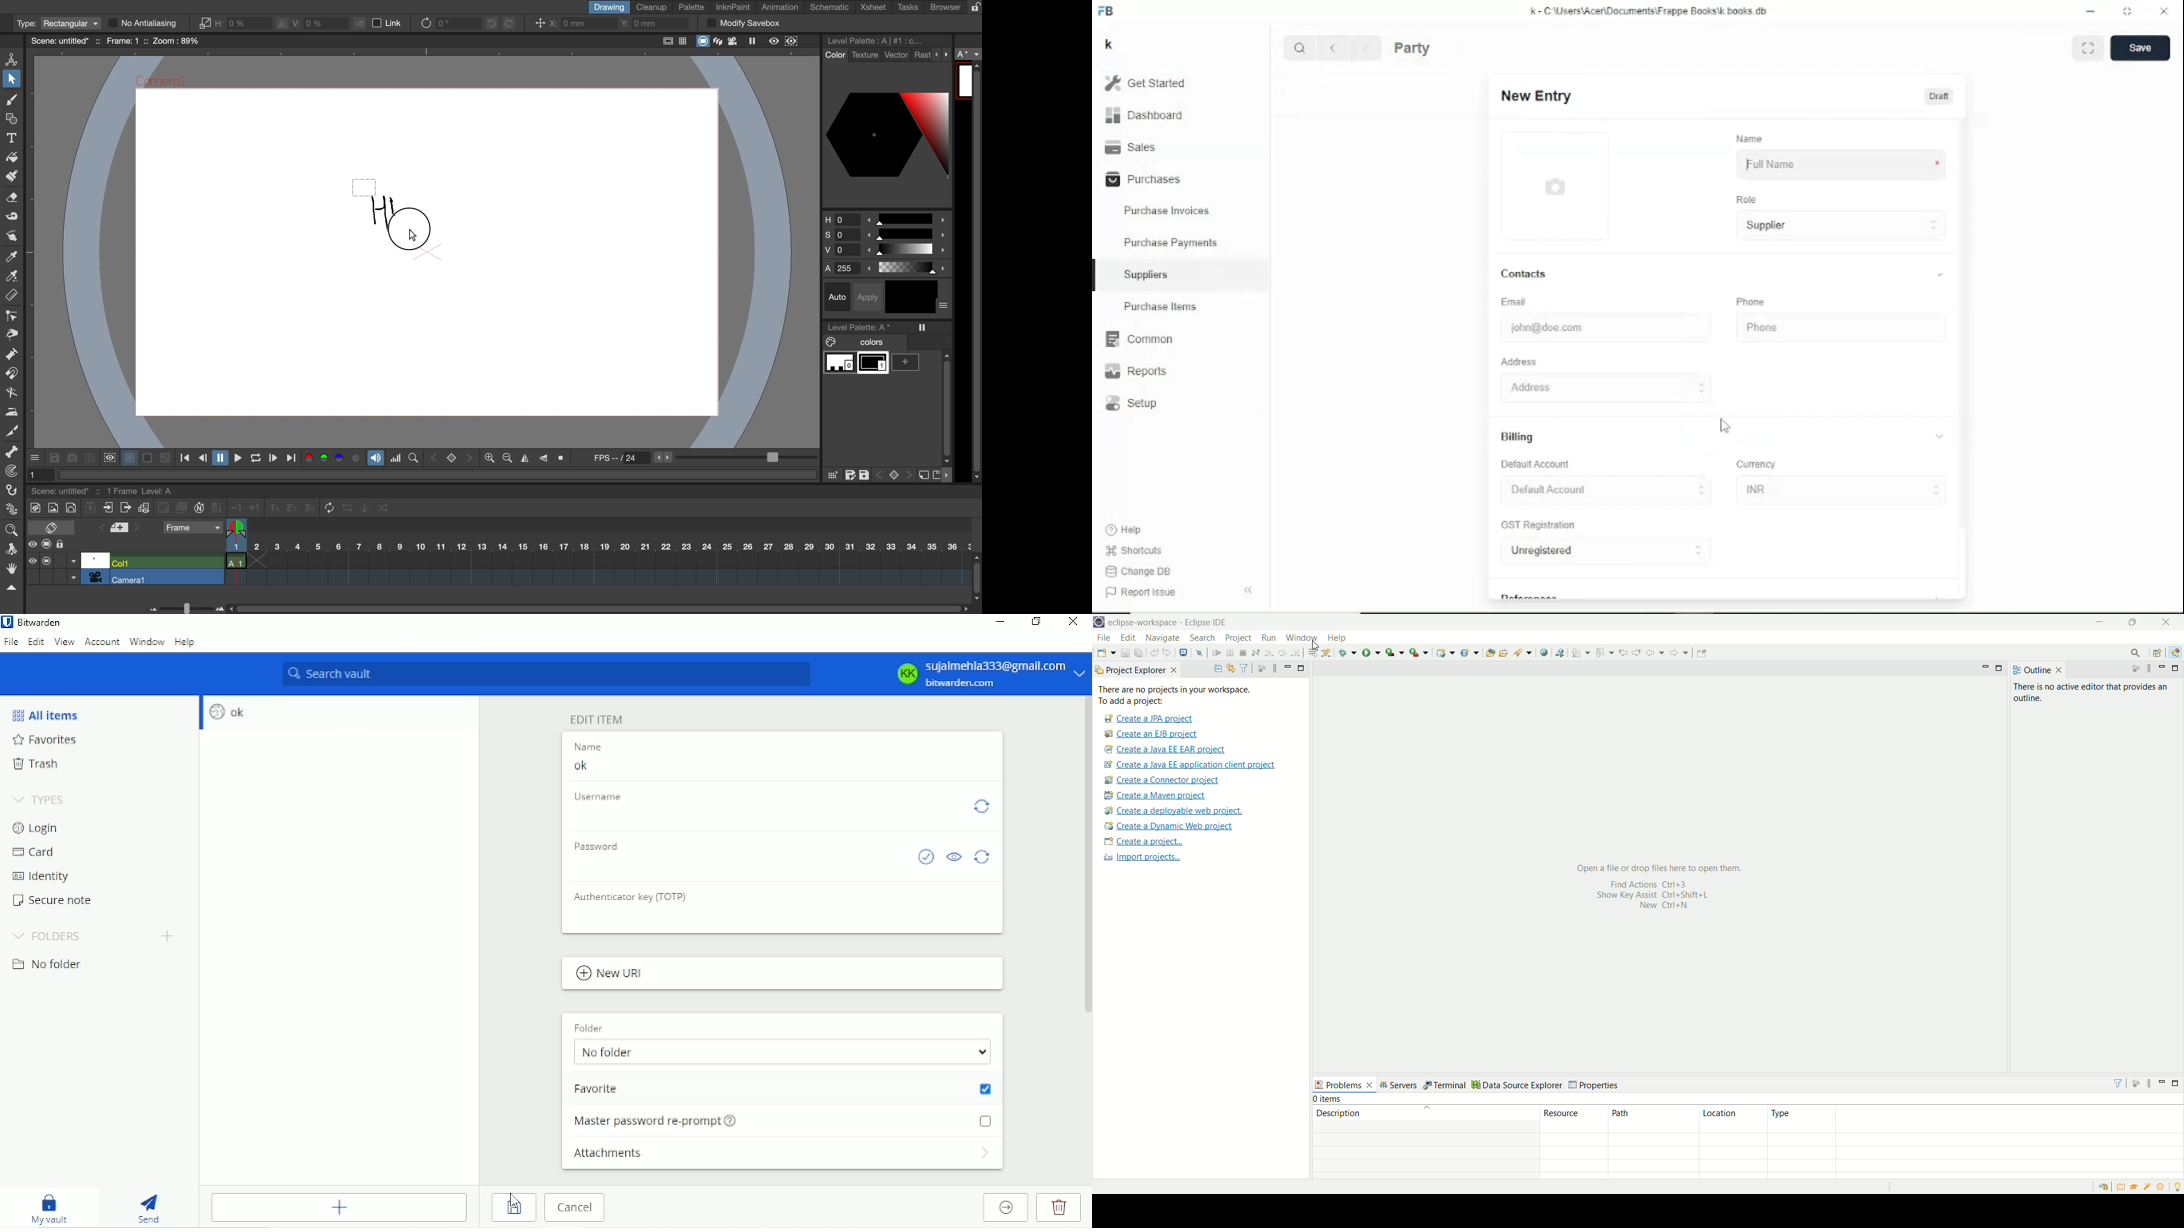 The height and width of the screenshot is (1232, 2184). I want to click on Minimize, so click(1001, 621).